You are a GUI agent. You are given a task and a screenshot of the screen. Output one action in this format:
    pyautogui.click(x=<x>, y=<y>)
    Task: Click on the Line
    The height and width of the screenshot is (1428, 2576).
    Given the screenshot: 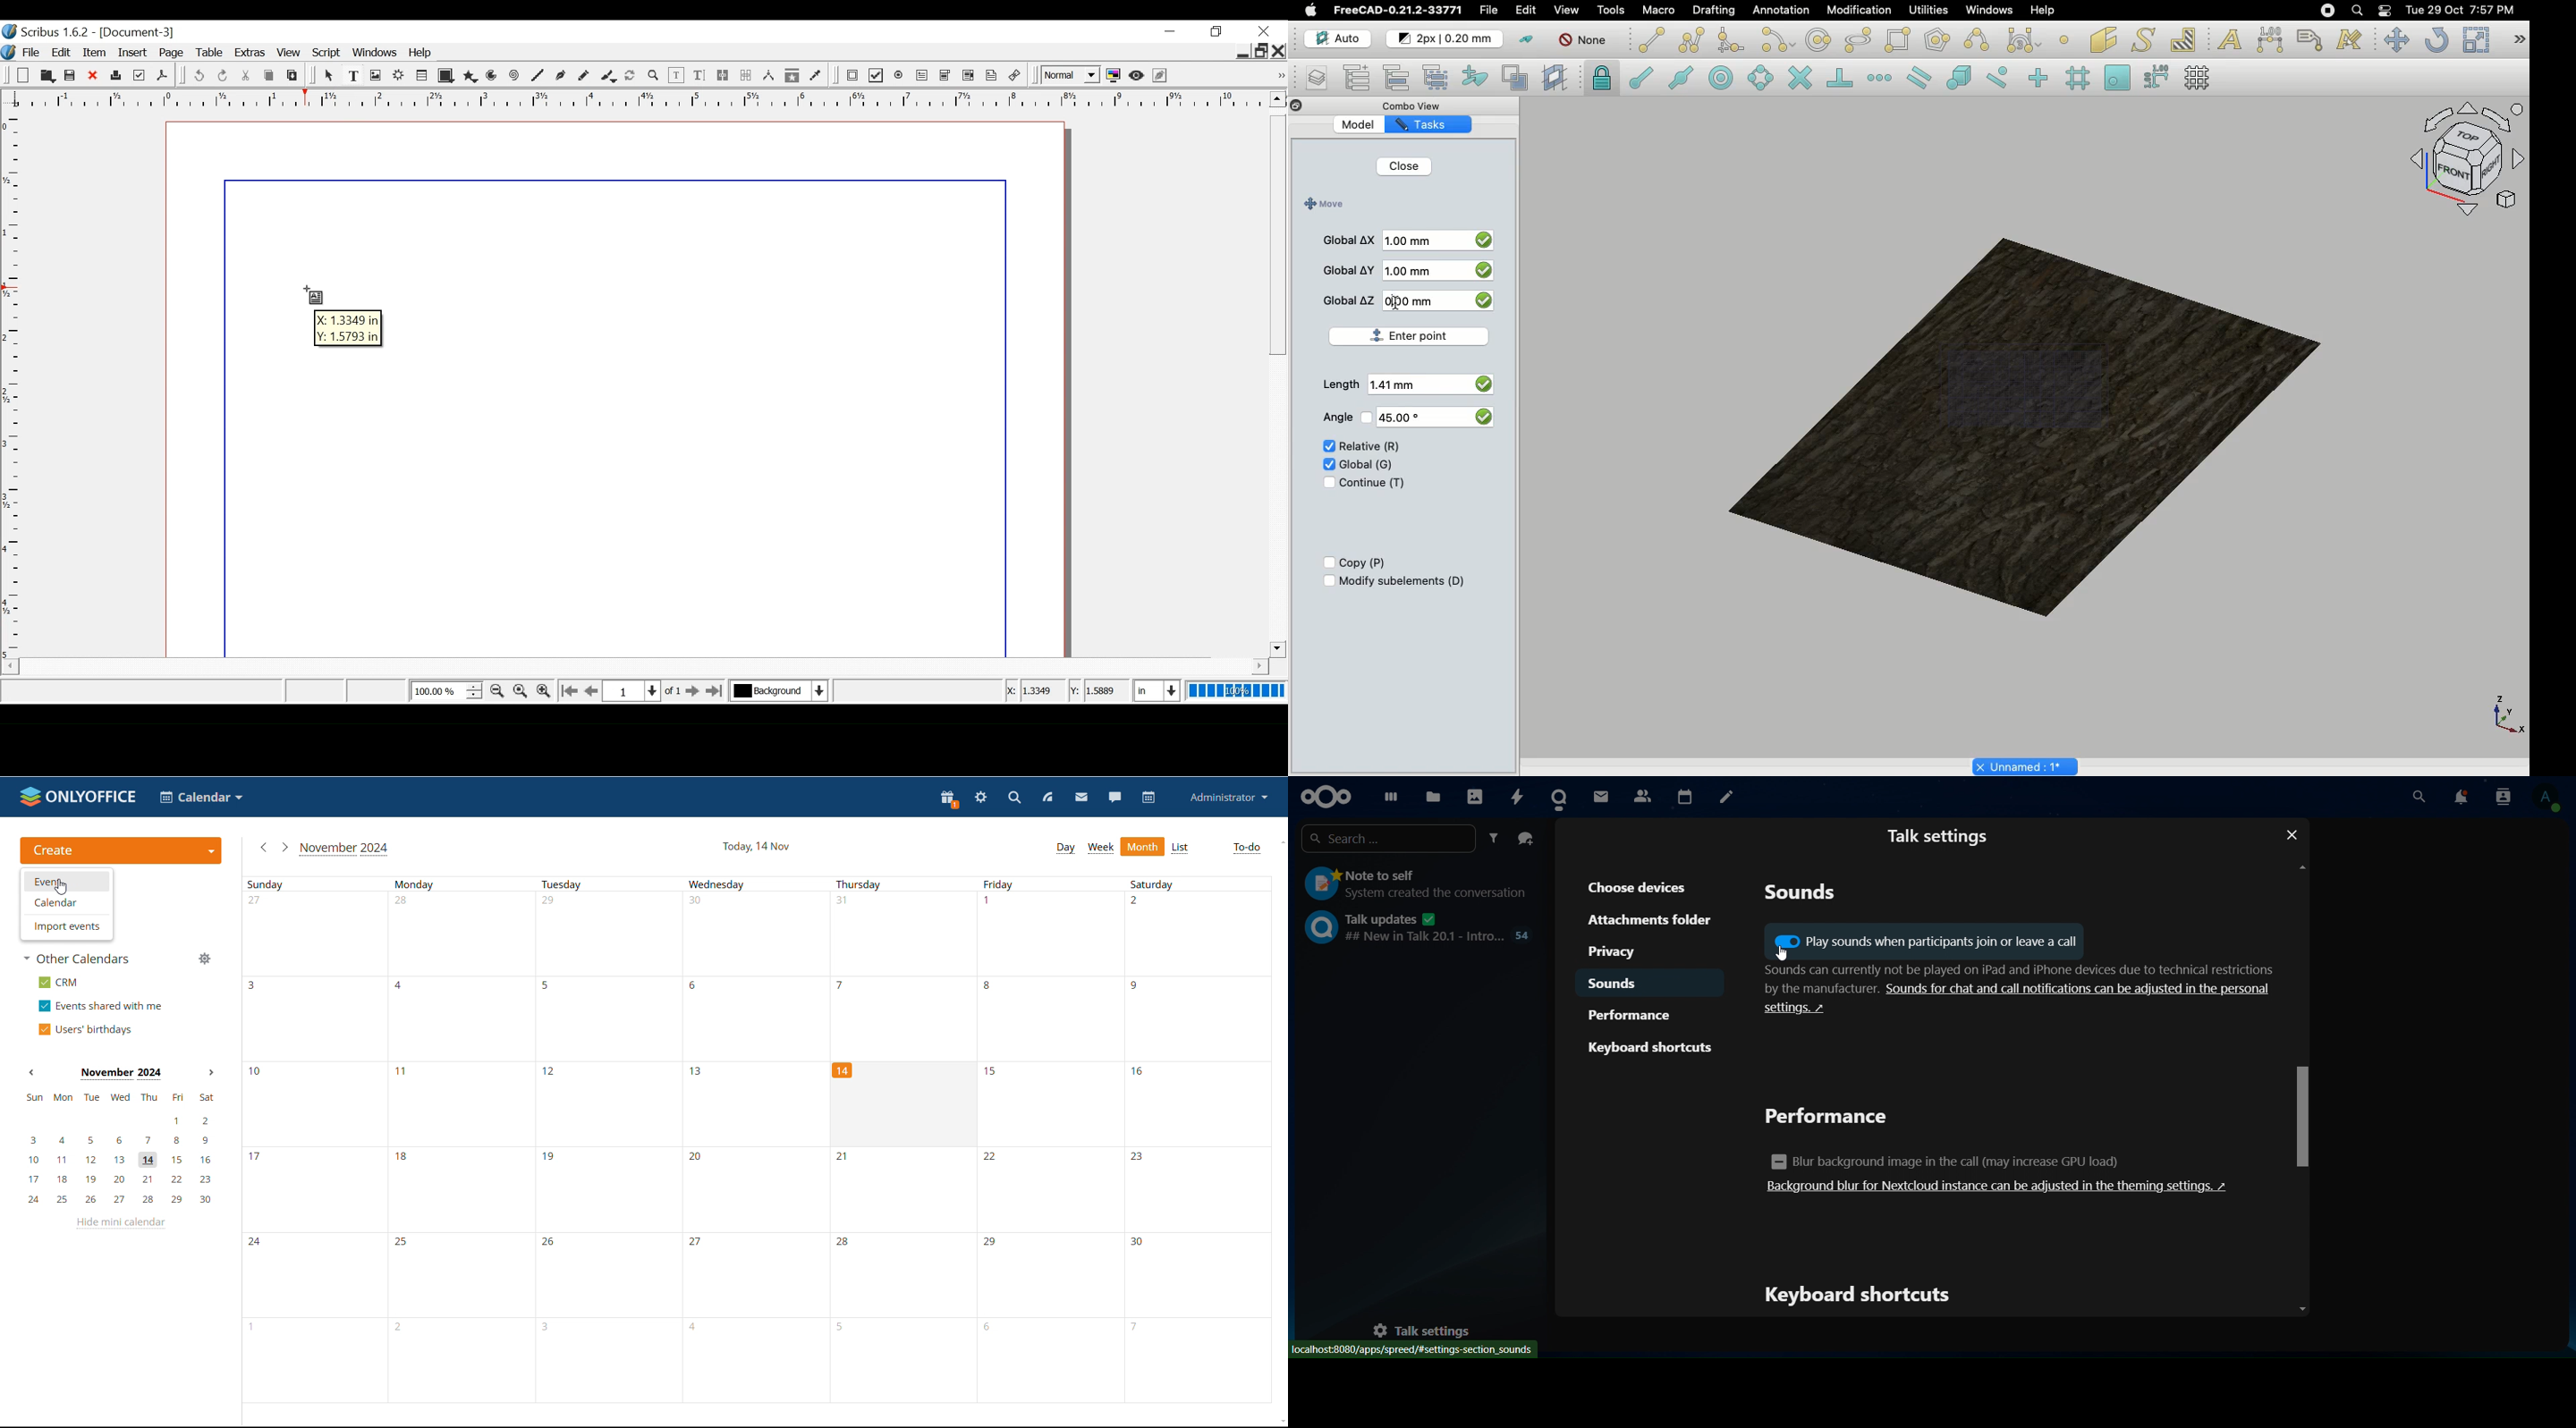 What is the action you would take?
    pyautogui.click(x=536, y=76)
    